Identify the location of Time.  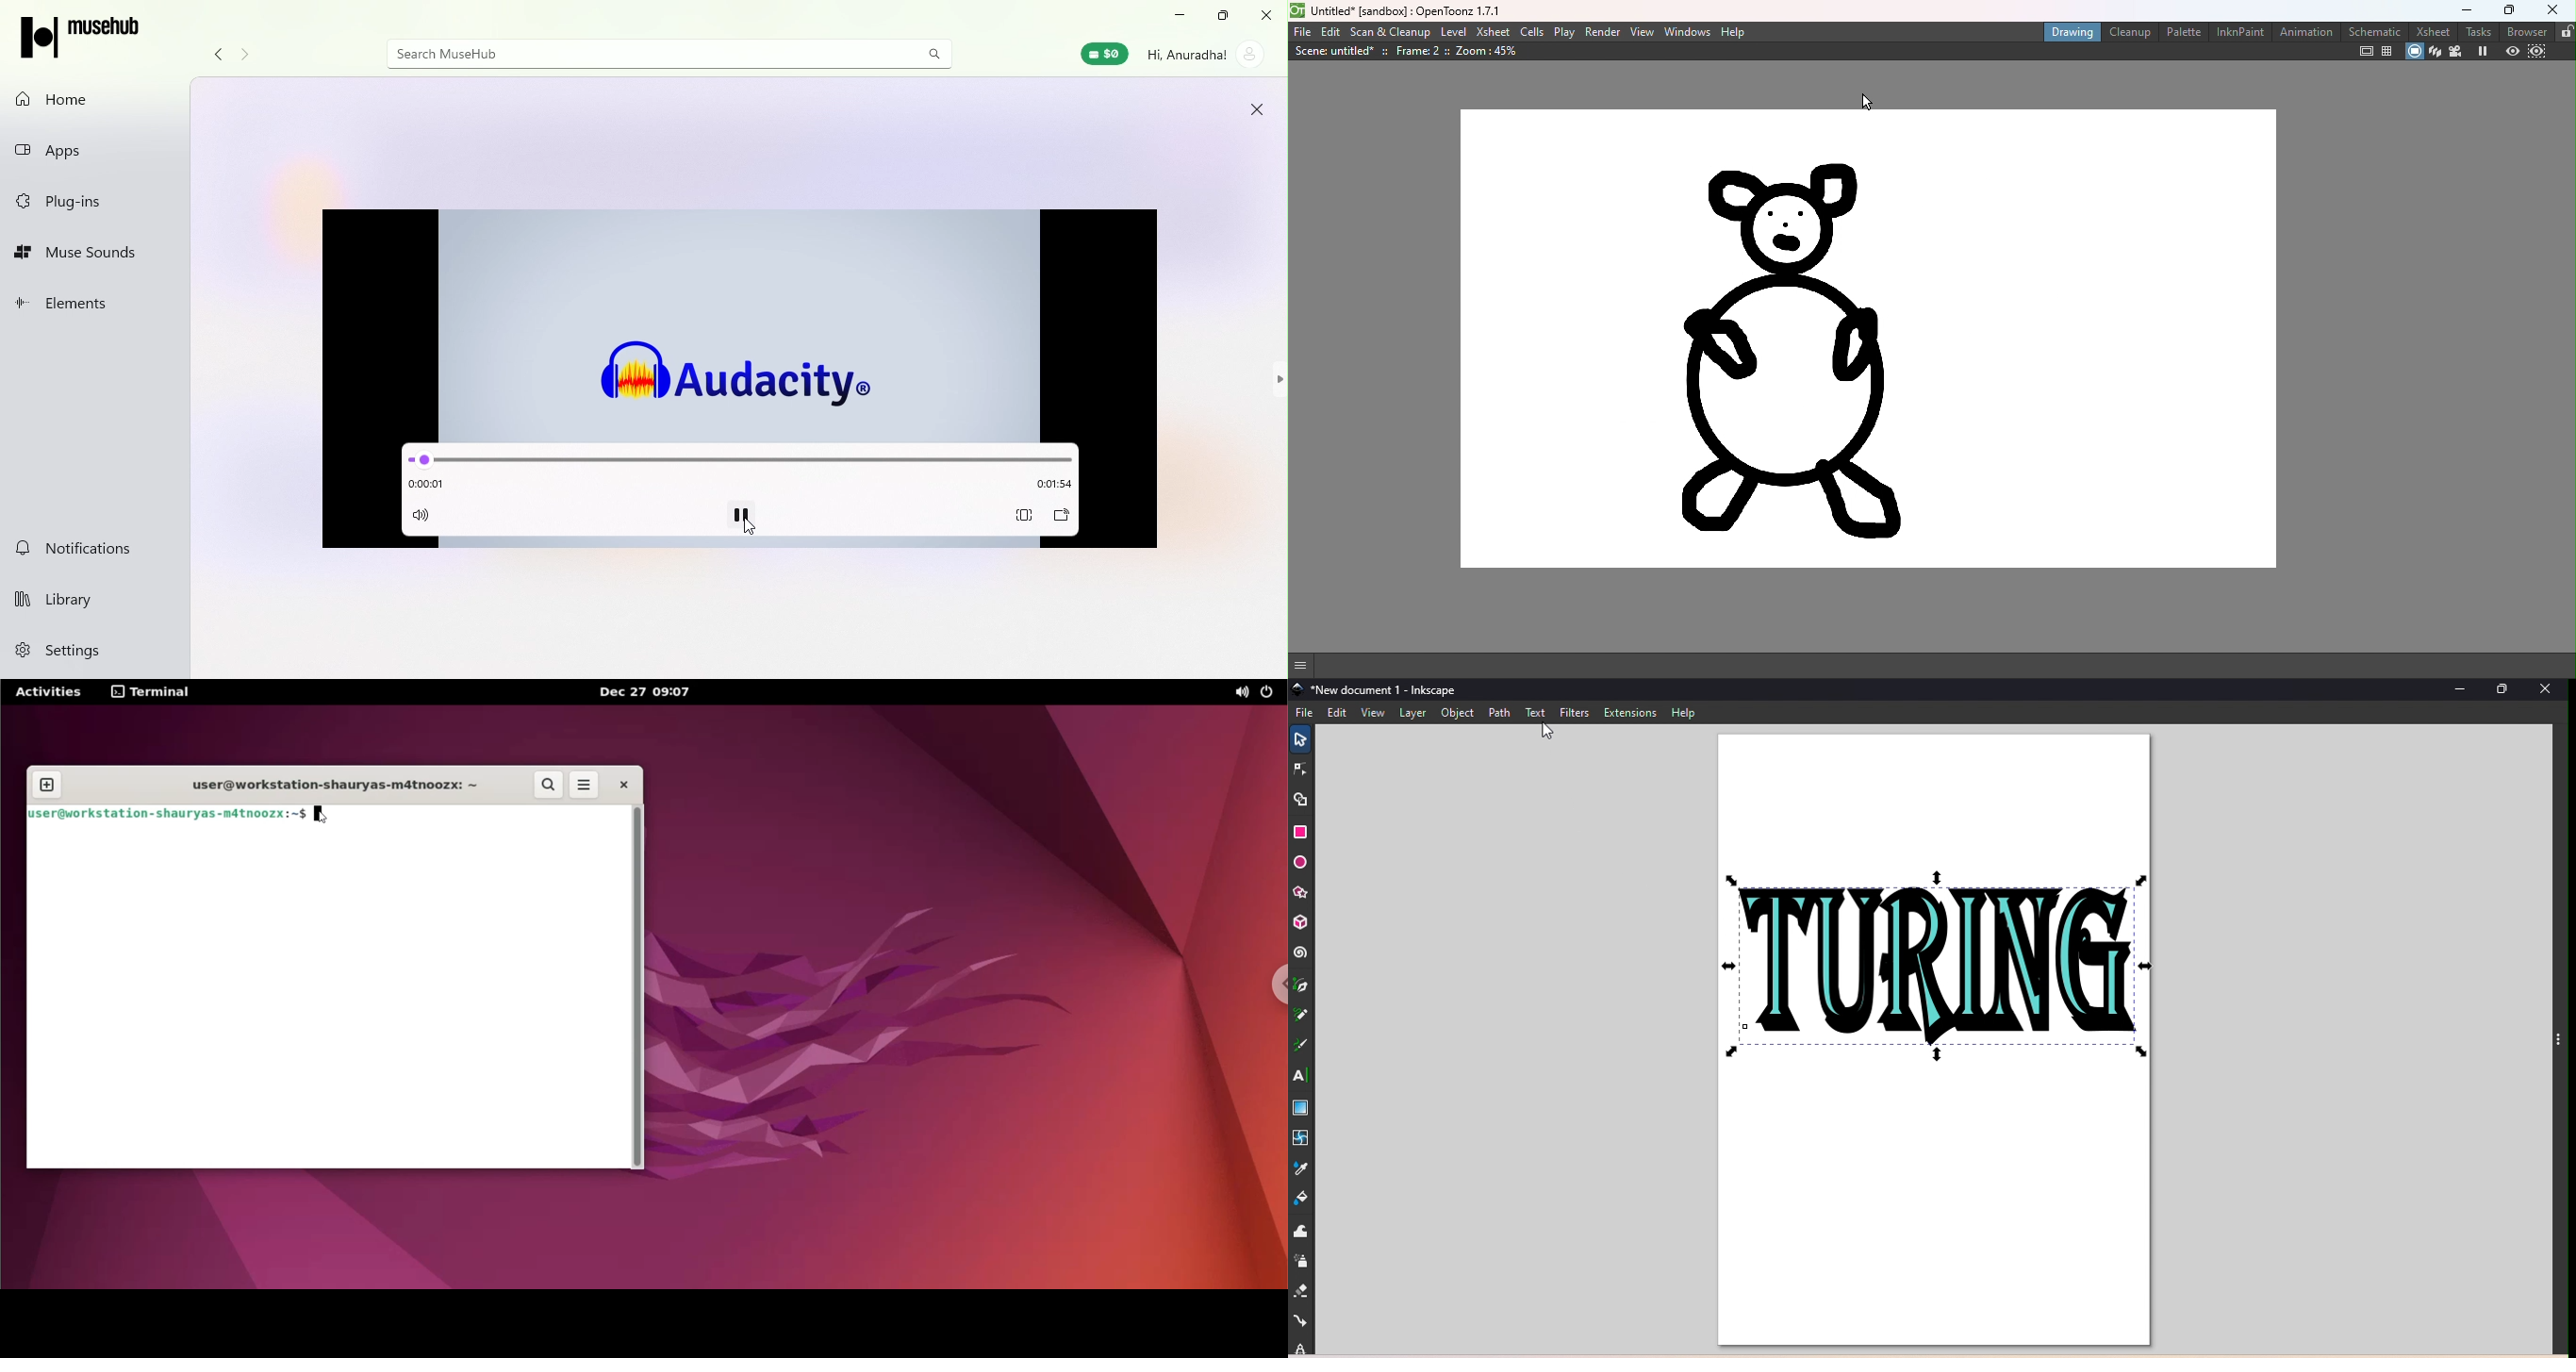
(1046, 485).